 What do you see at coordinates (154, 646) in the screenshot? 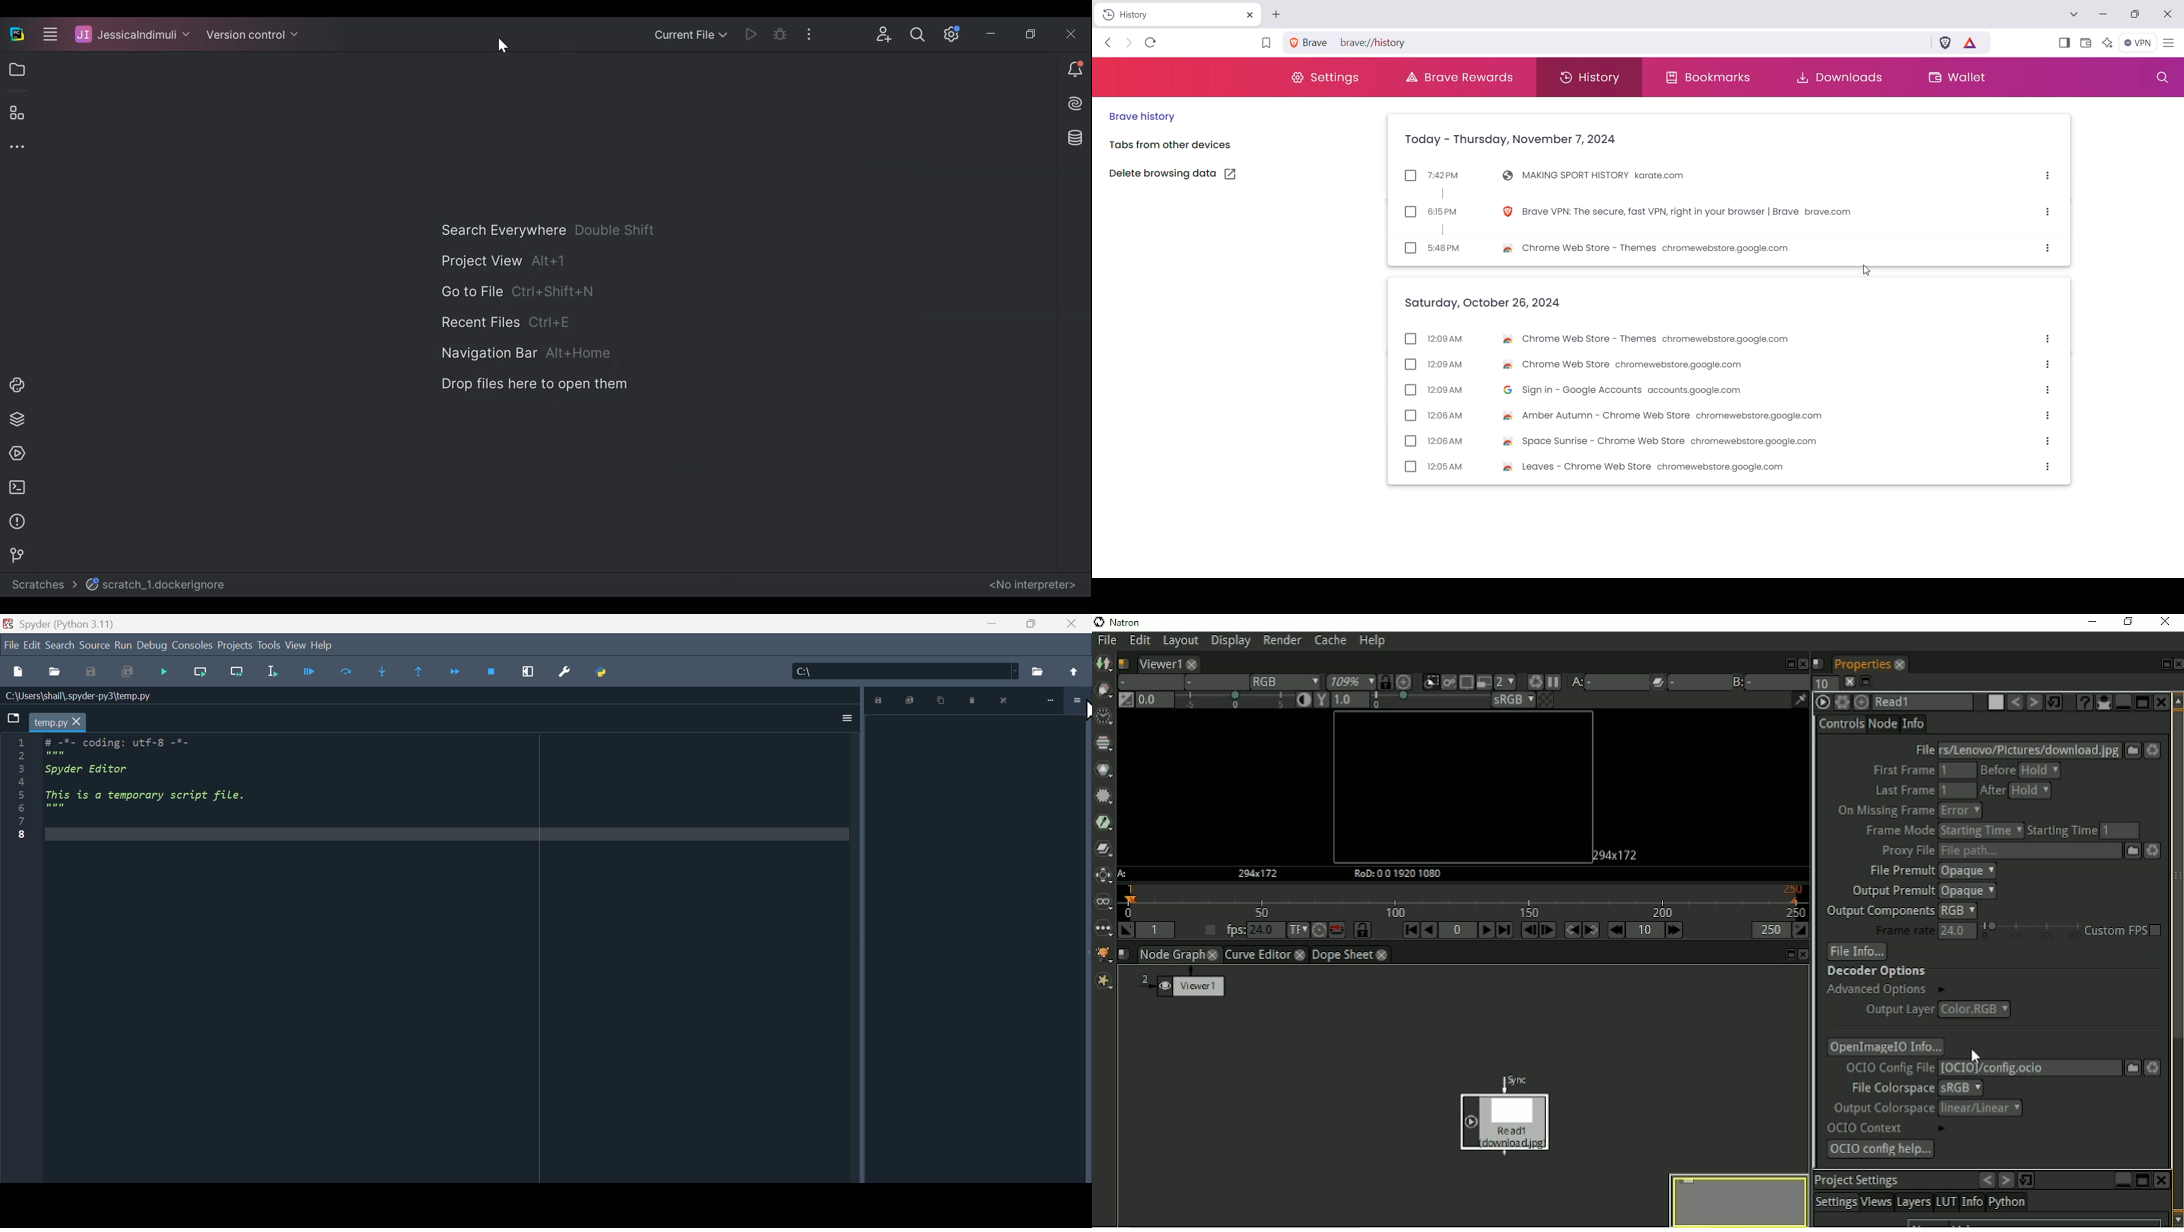
I see `Debug` at bounding box center [154, 646].